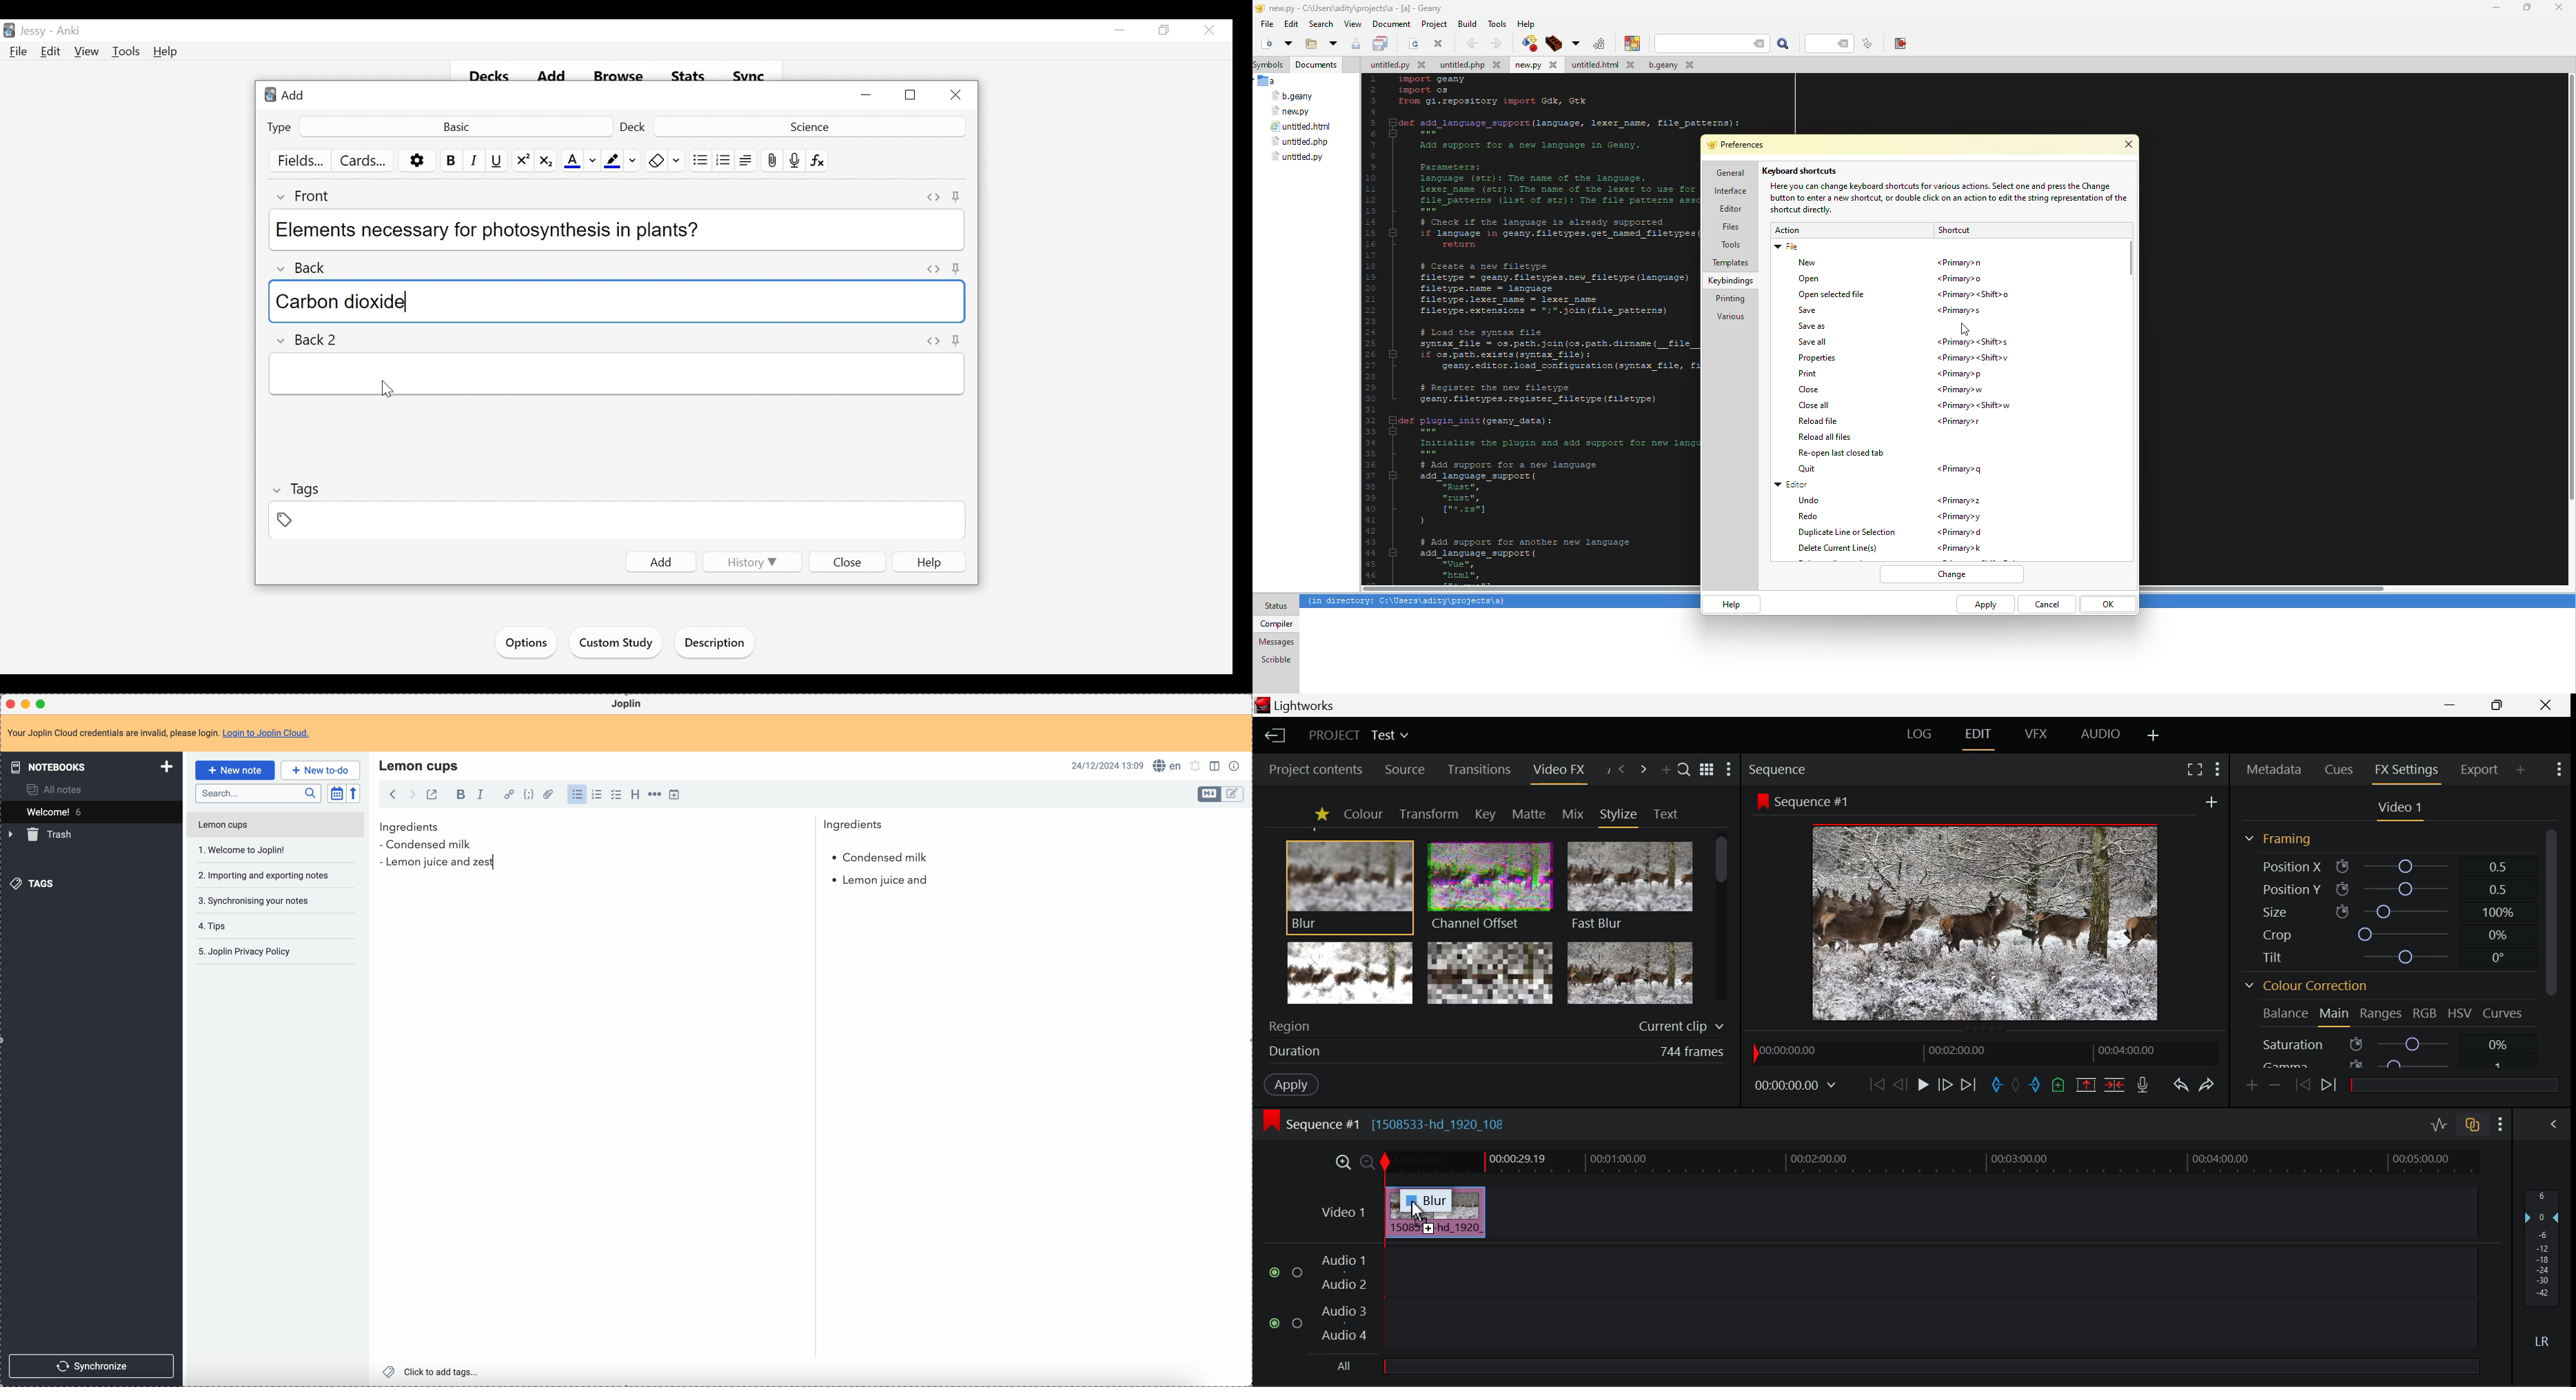 The image size is (2576, 1400). I want to click on Balance, so click(2285, 1016).